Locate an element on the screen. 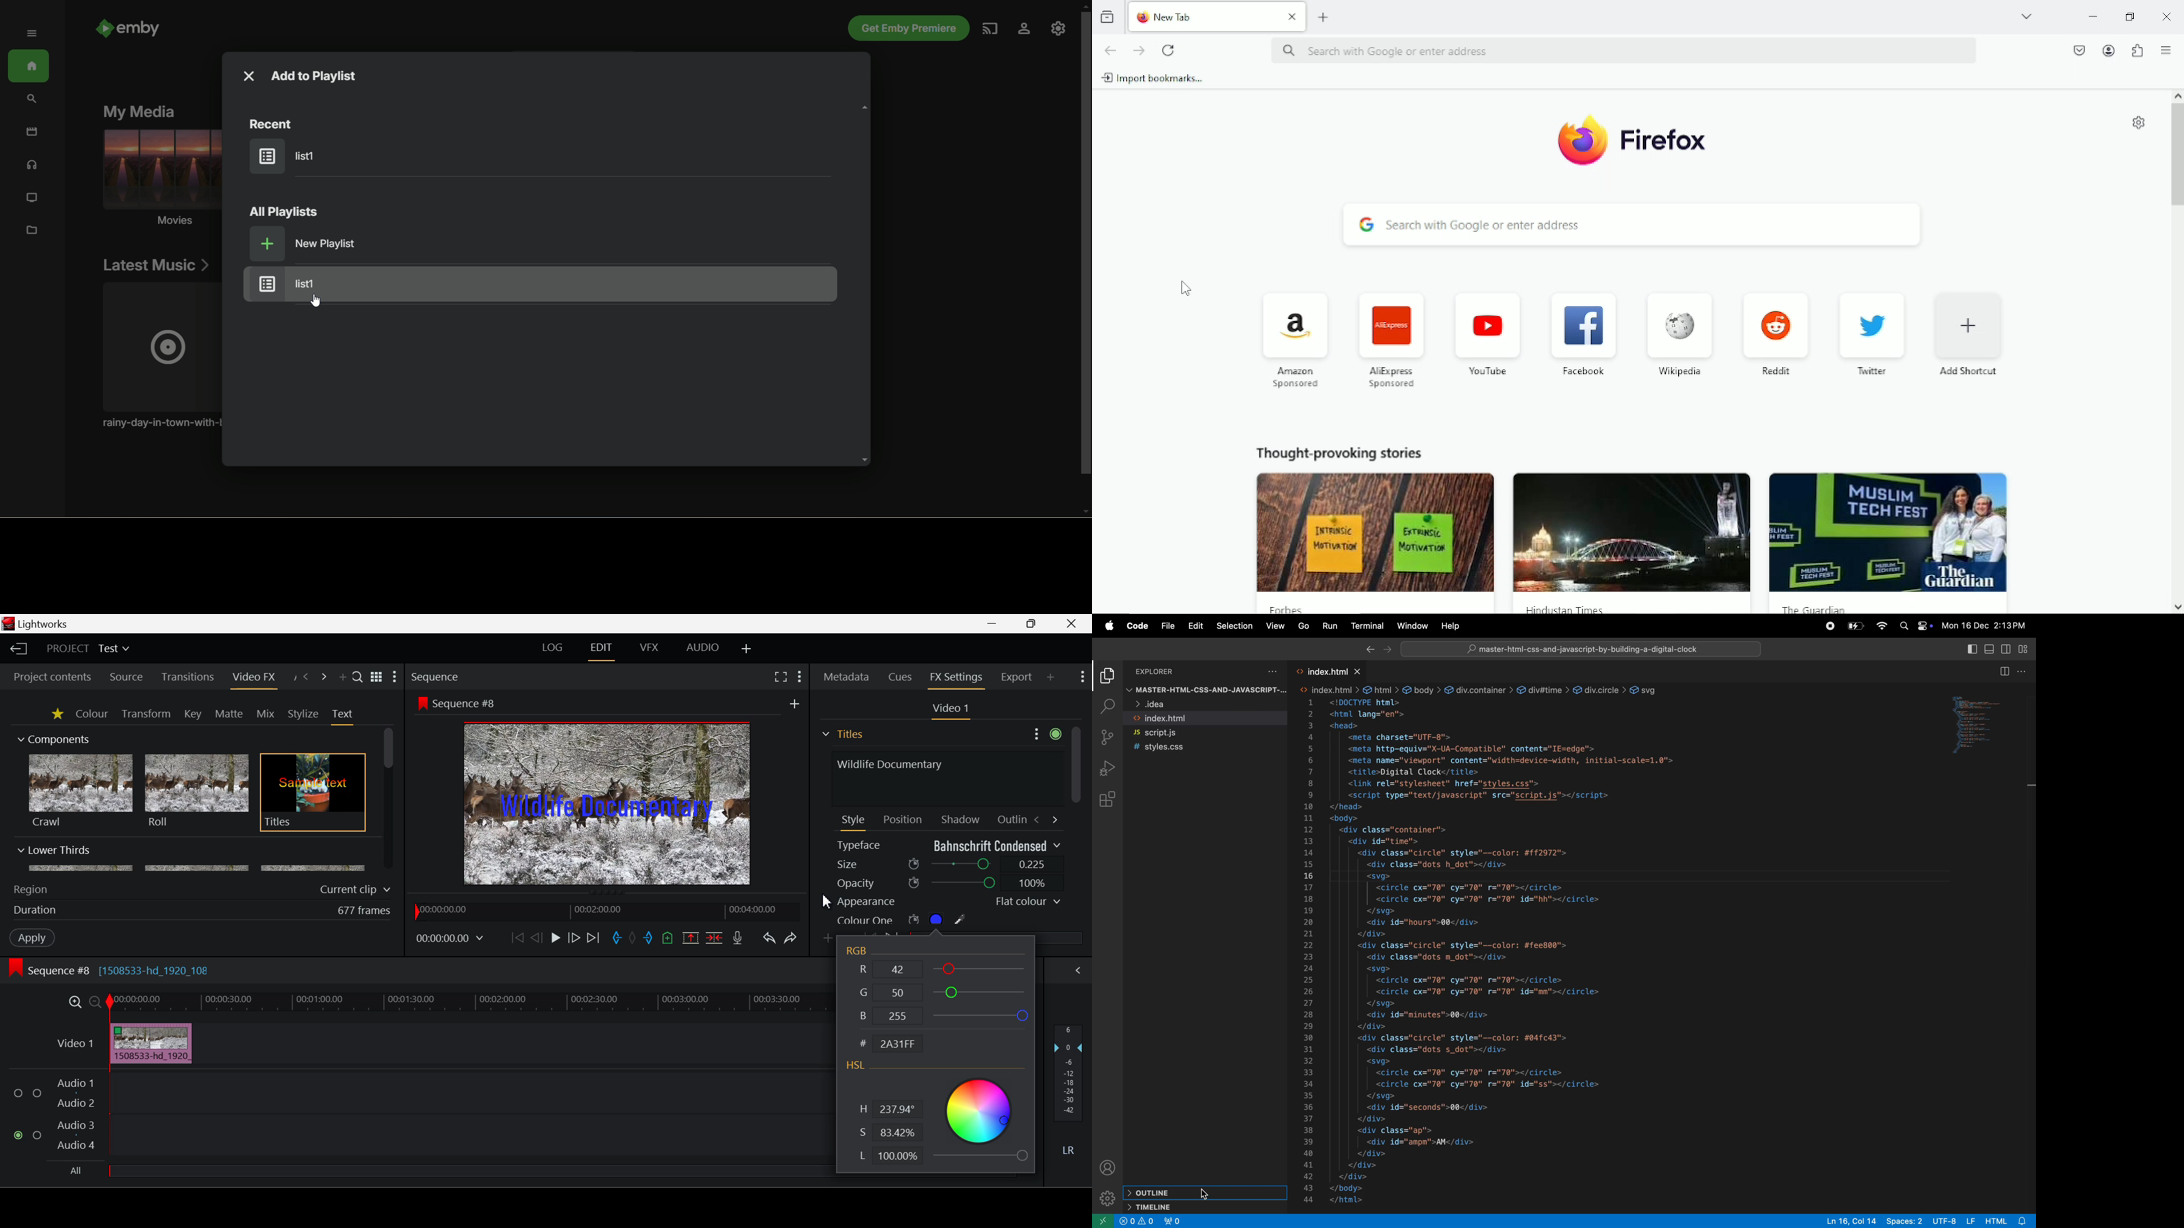 The image size is (2184, 1232). Show Settings is located at coordinates (1083, 675).